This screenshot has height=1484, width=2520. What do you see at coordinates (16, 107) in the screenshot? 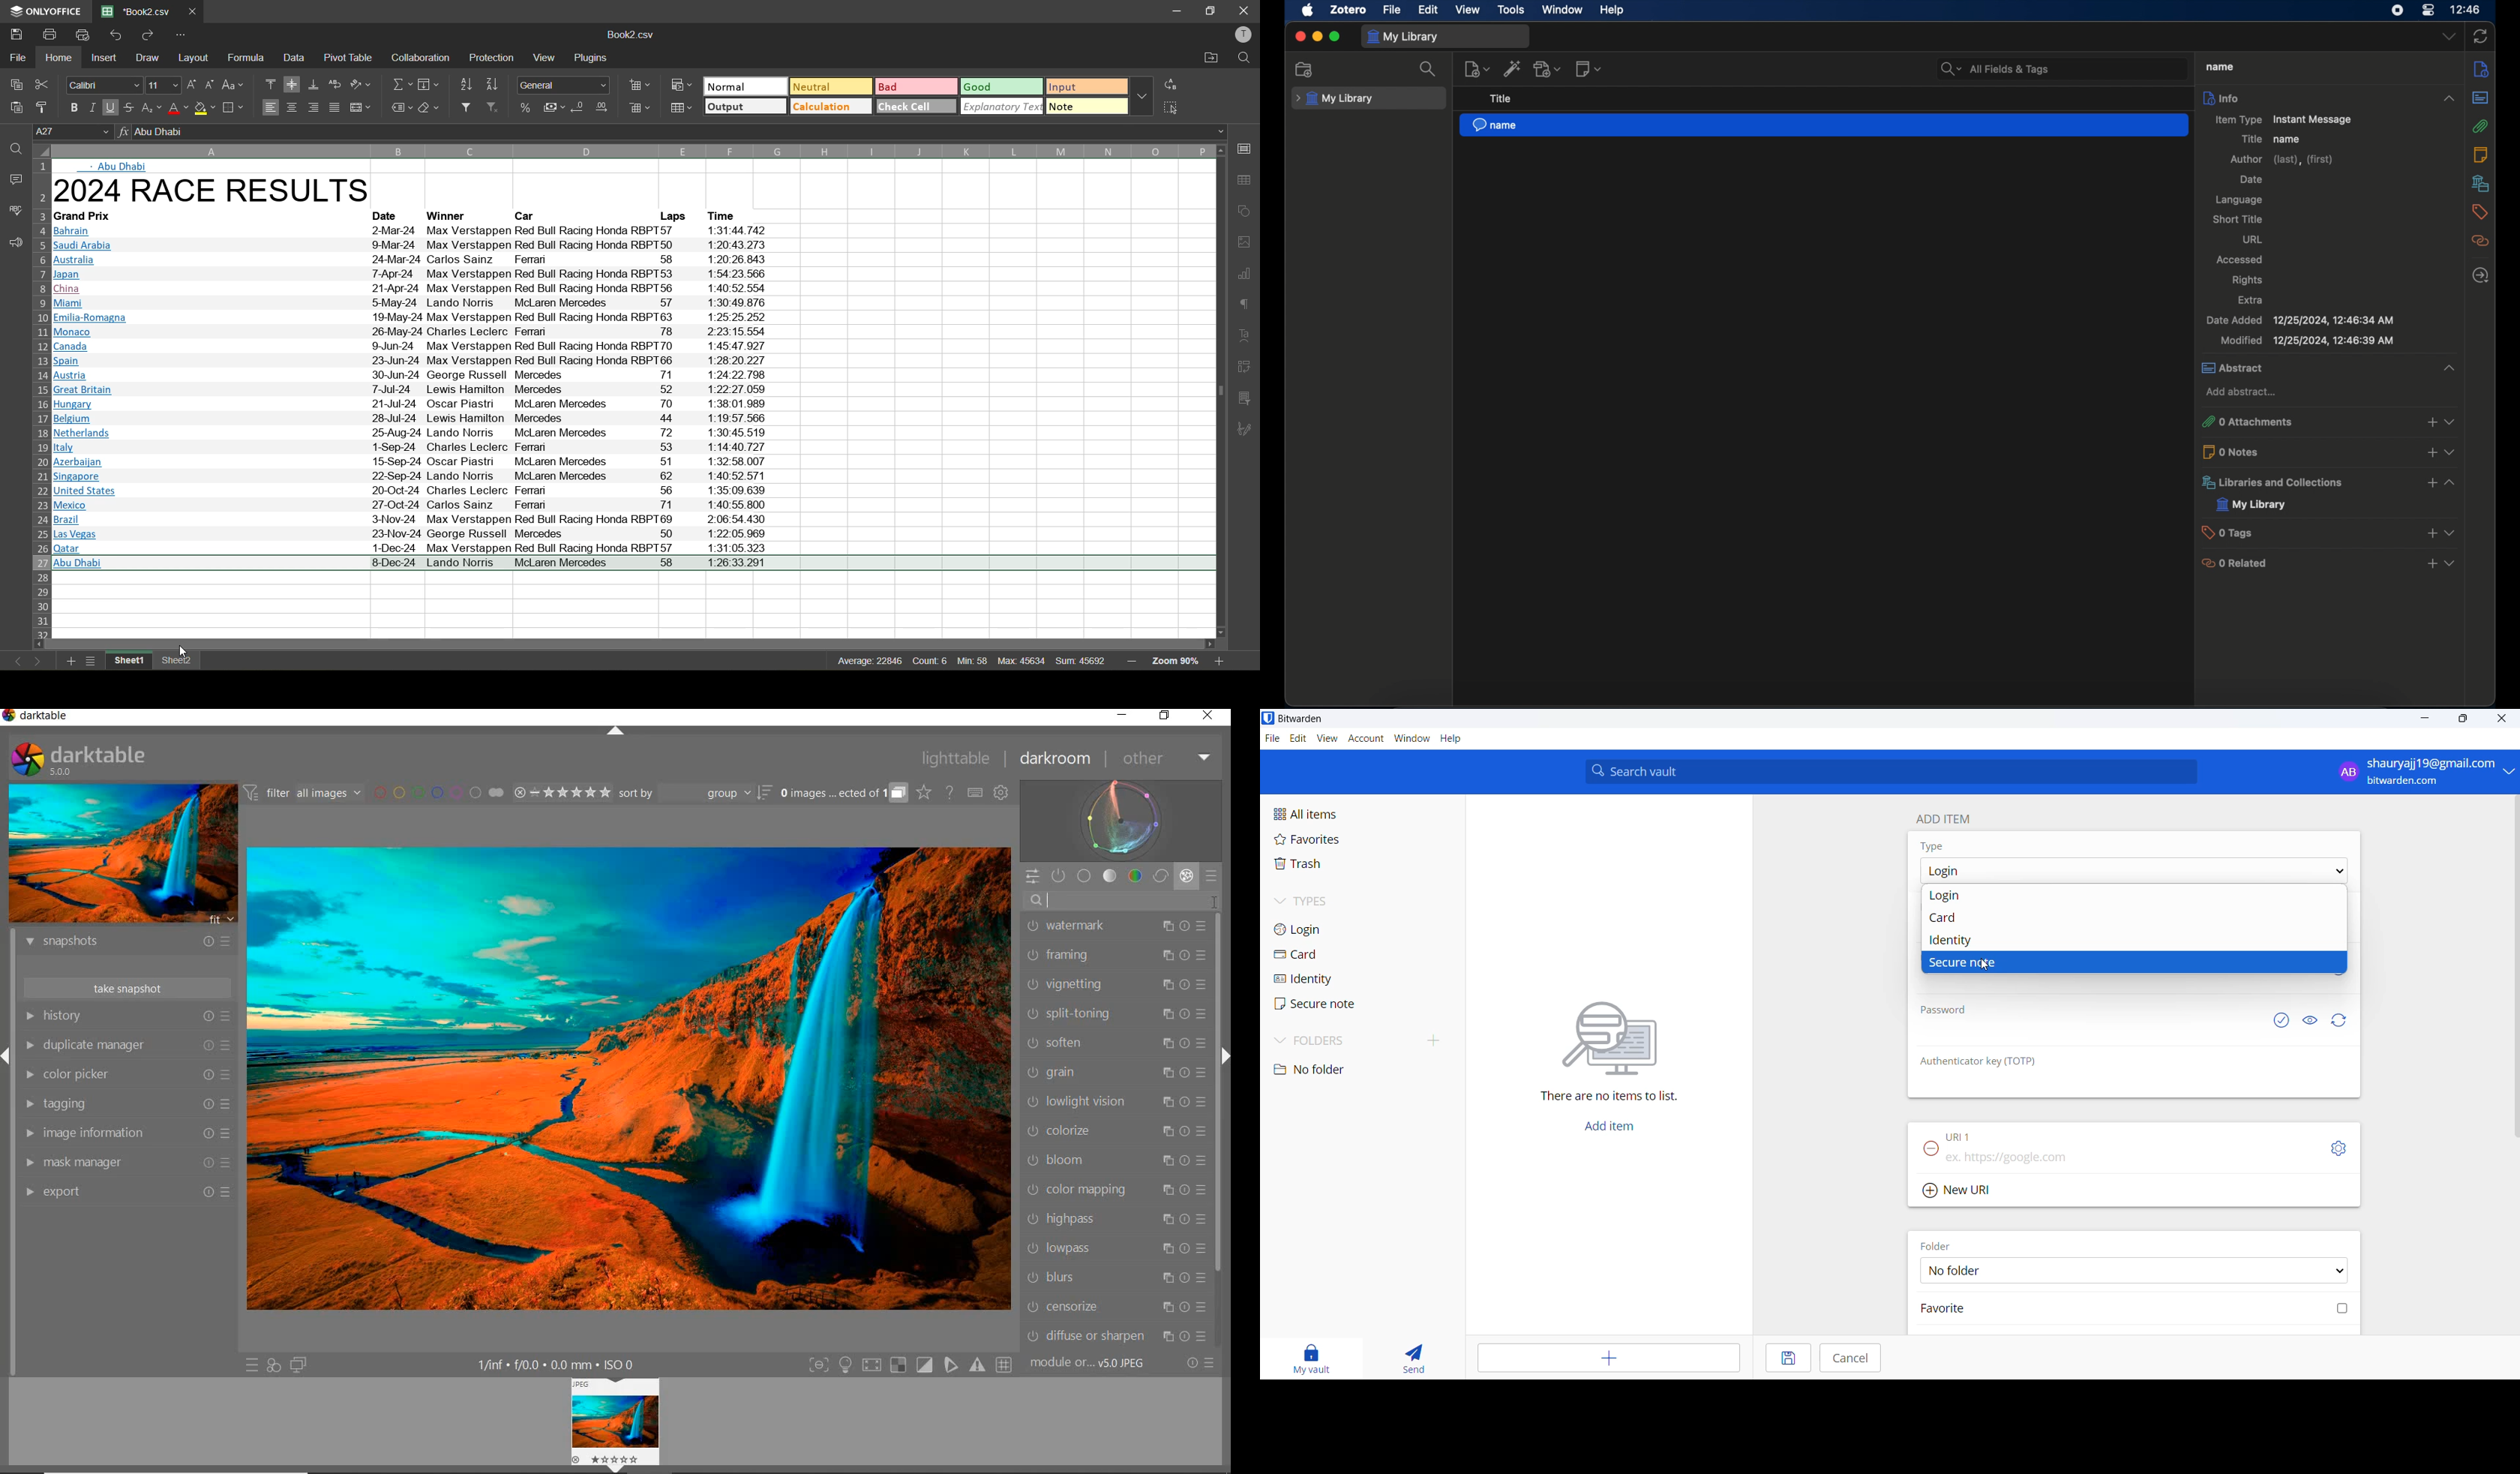
I see `paste` at bounding box center [16, 107].